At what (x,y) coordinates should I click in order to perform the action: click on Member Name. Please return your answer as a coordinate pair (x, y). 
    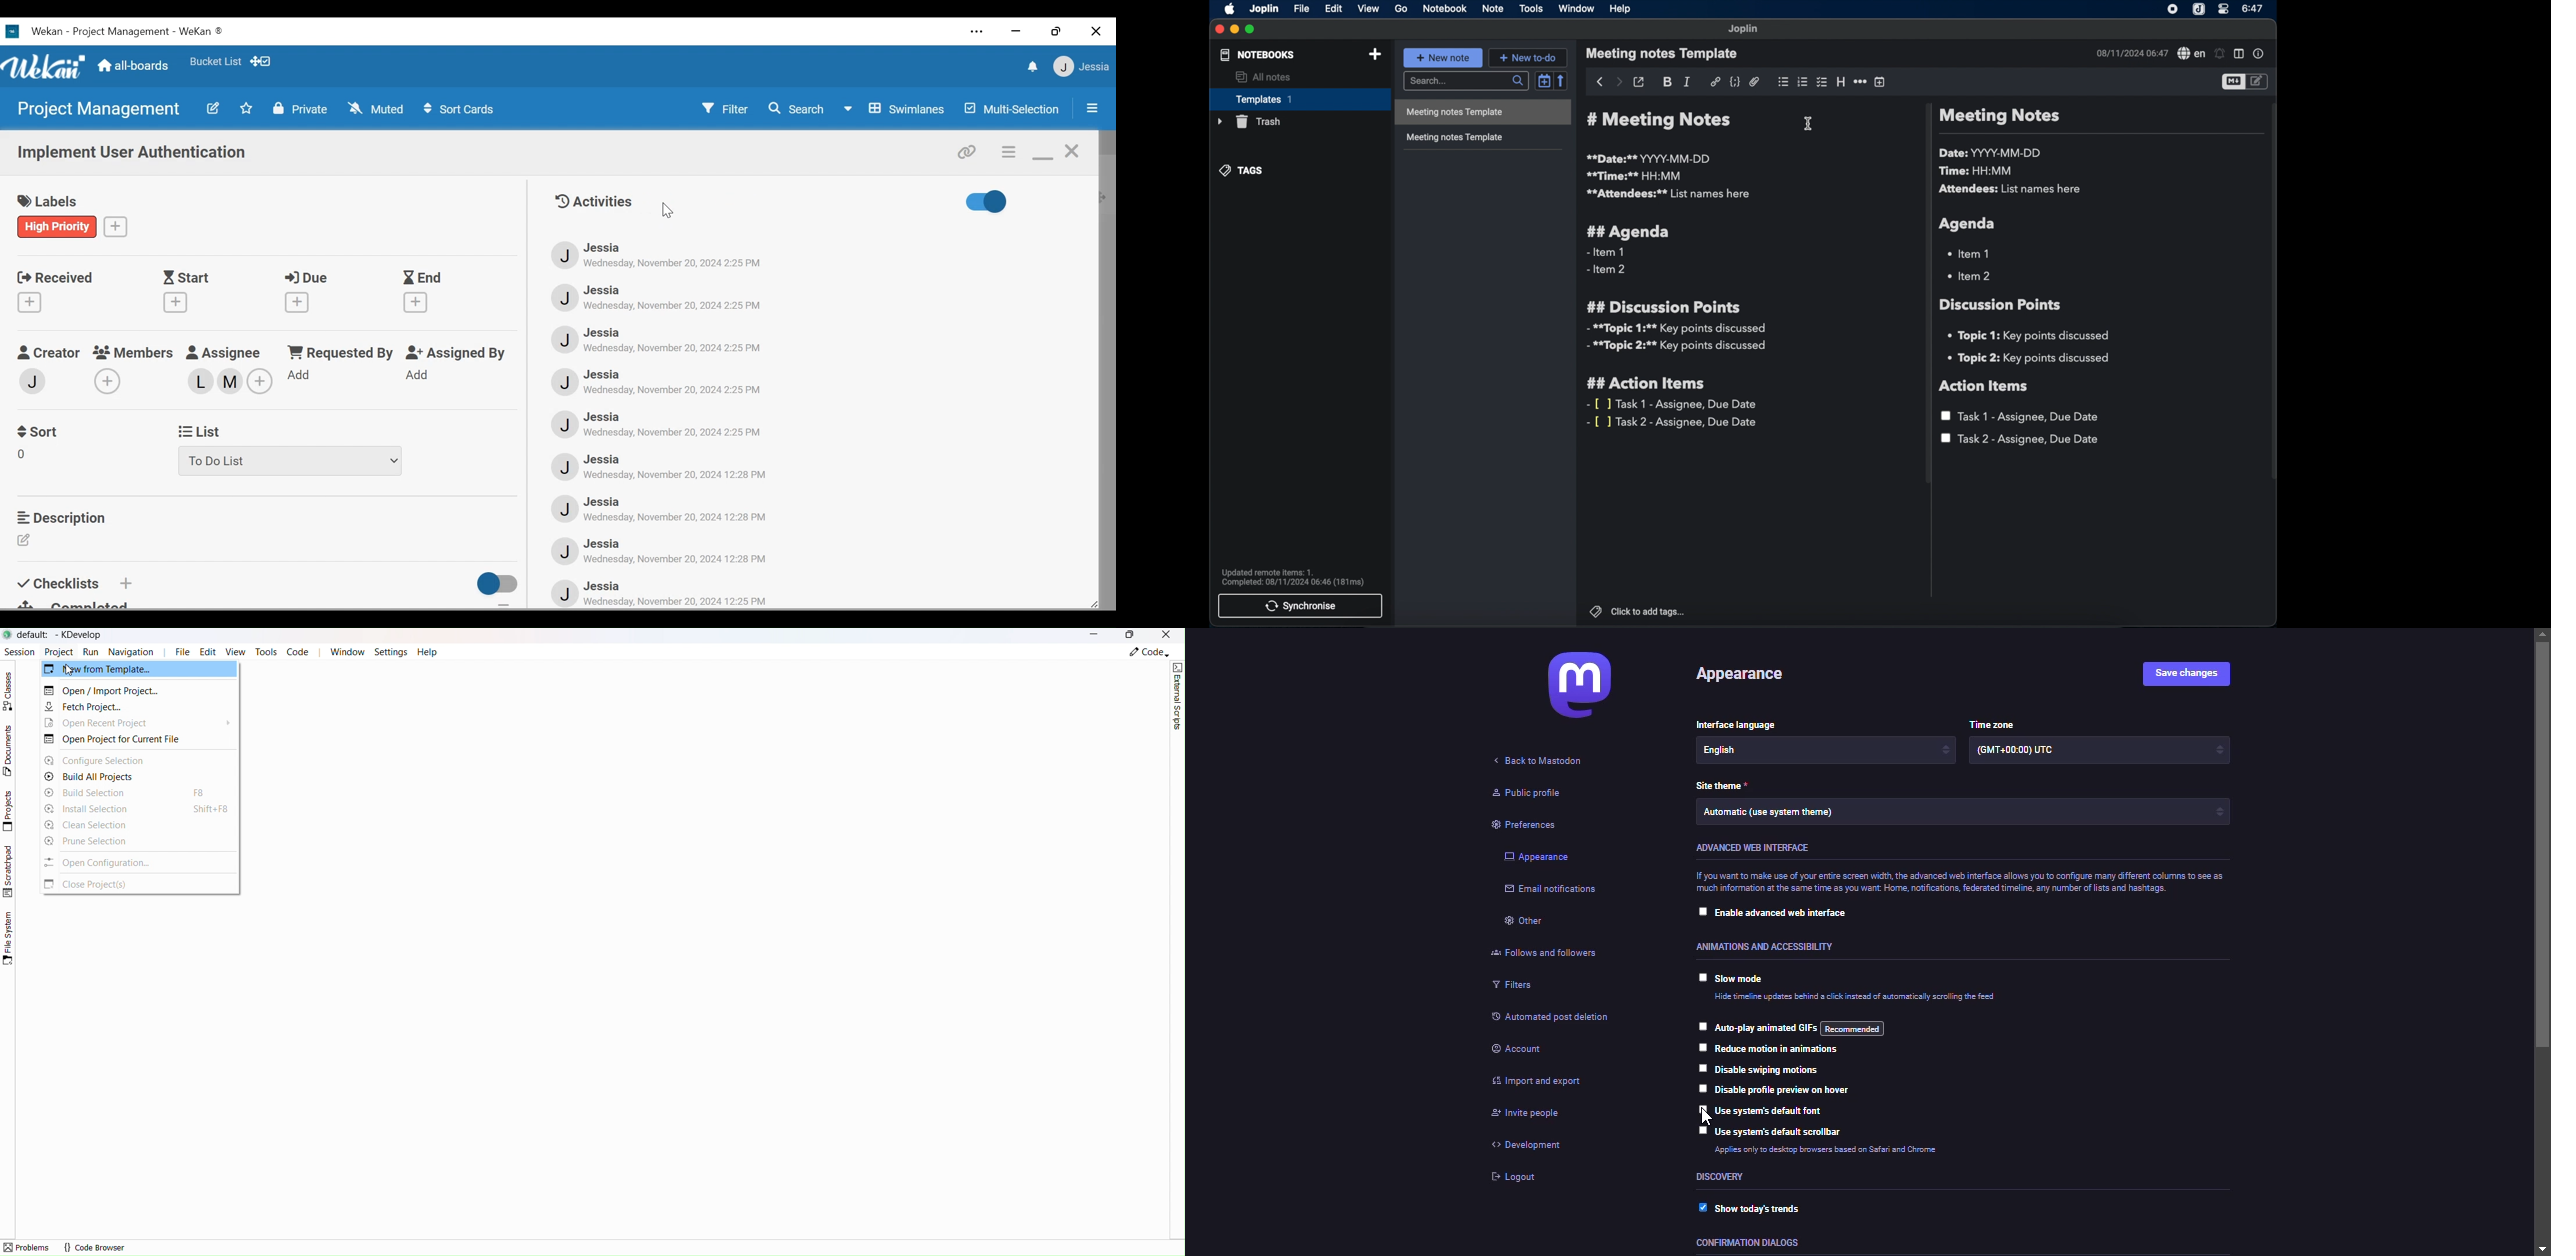
    Looking at the image, I should click on (603, 374).